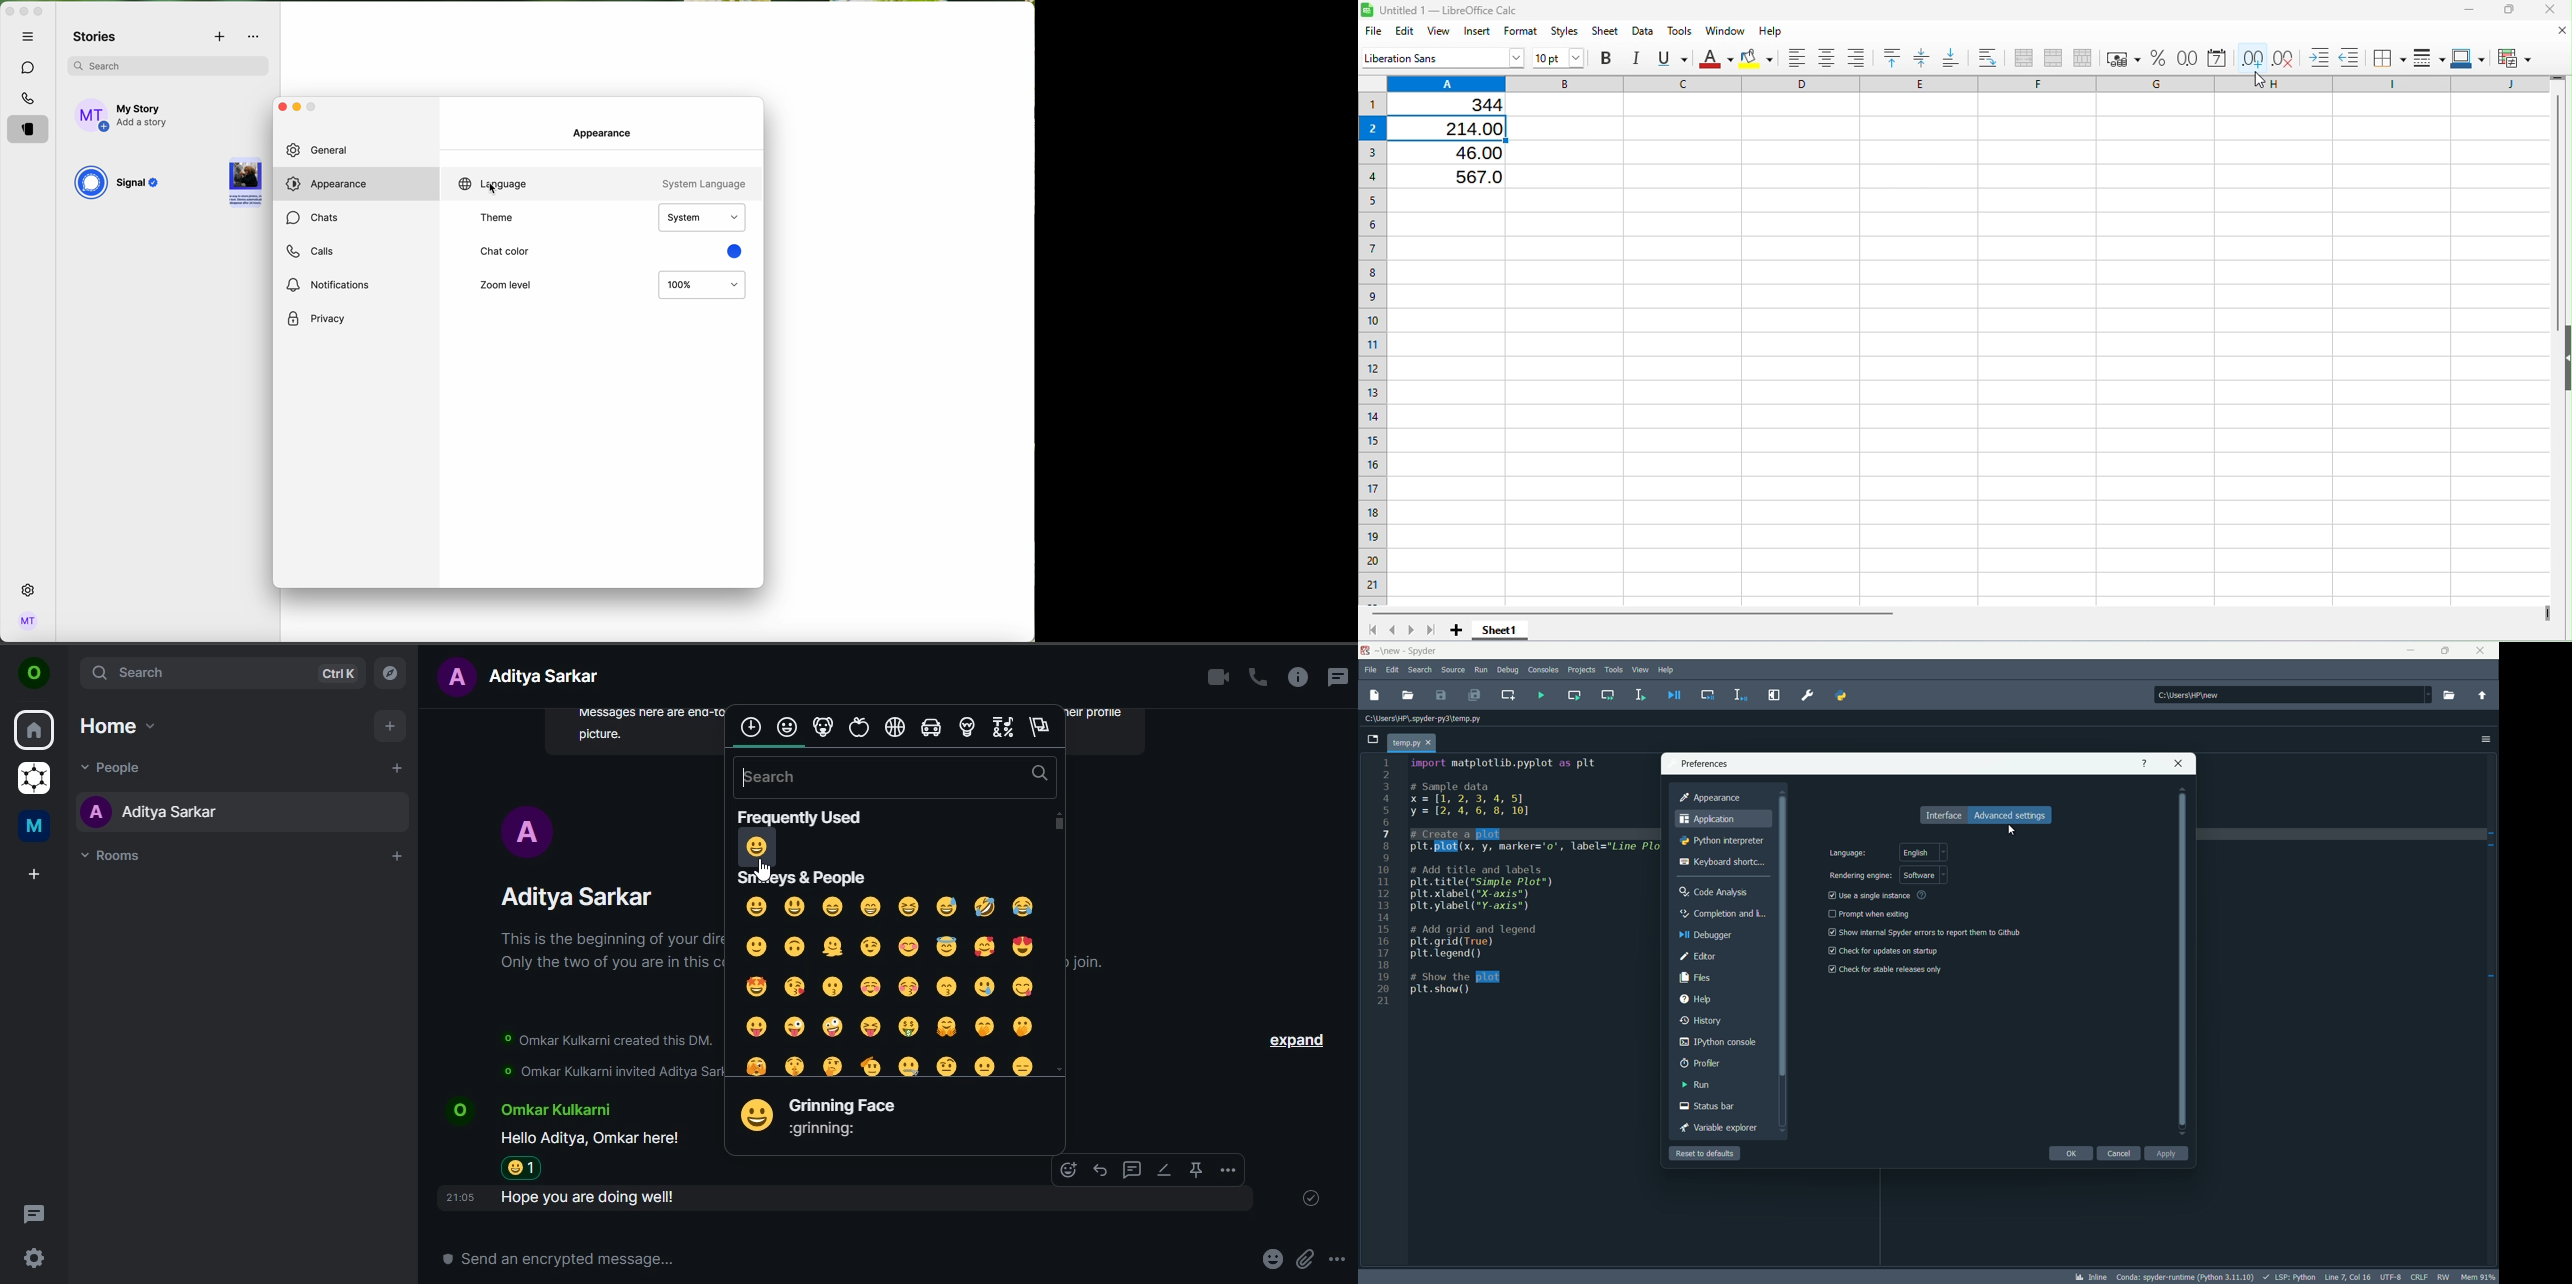 This screenshot has height=1288, width=2576. Describe the element at coordinates (1507, 669) in the screenshot. I see `debug` at that location.